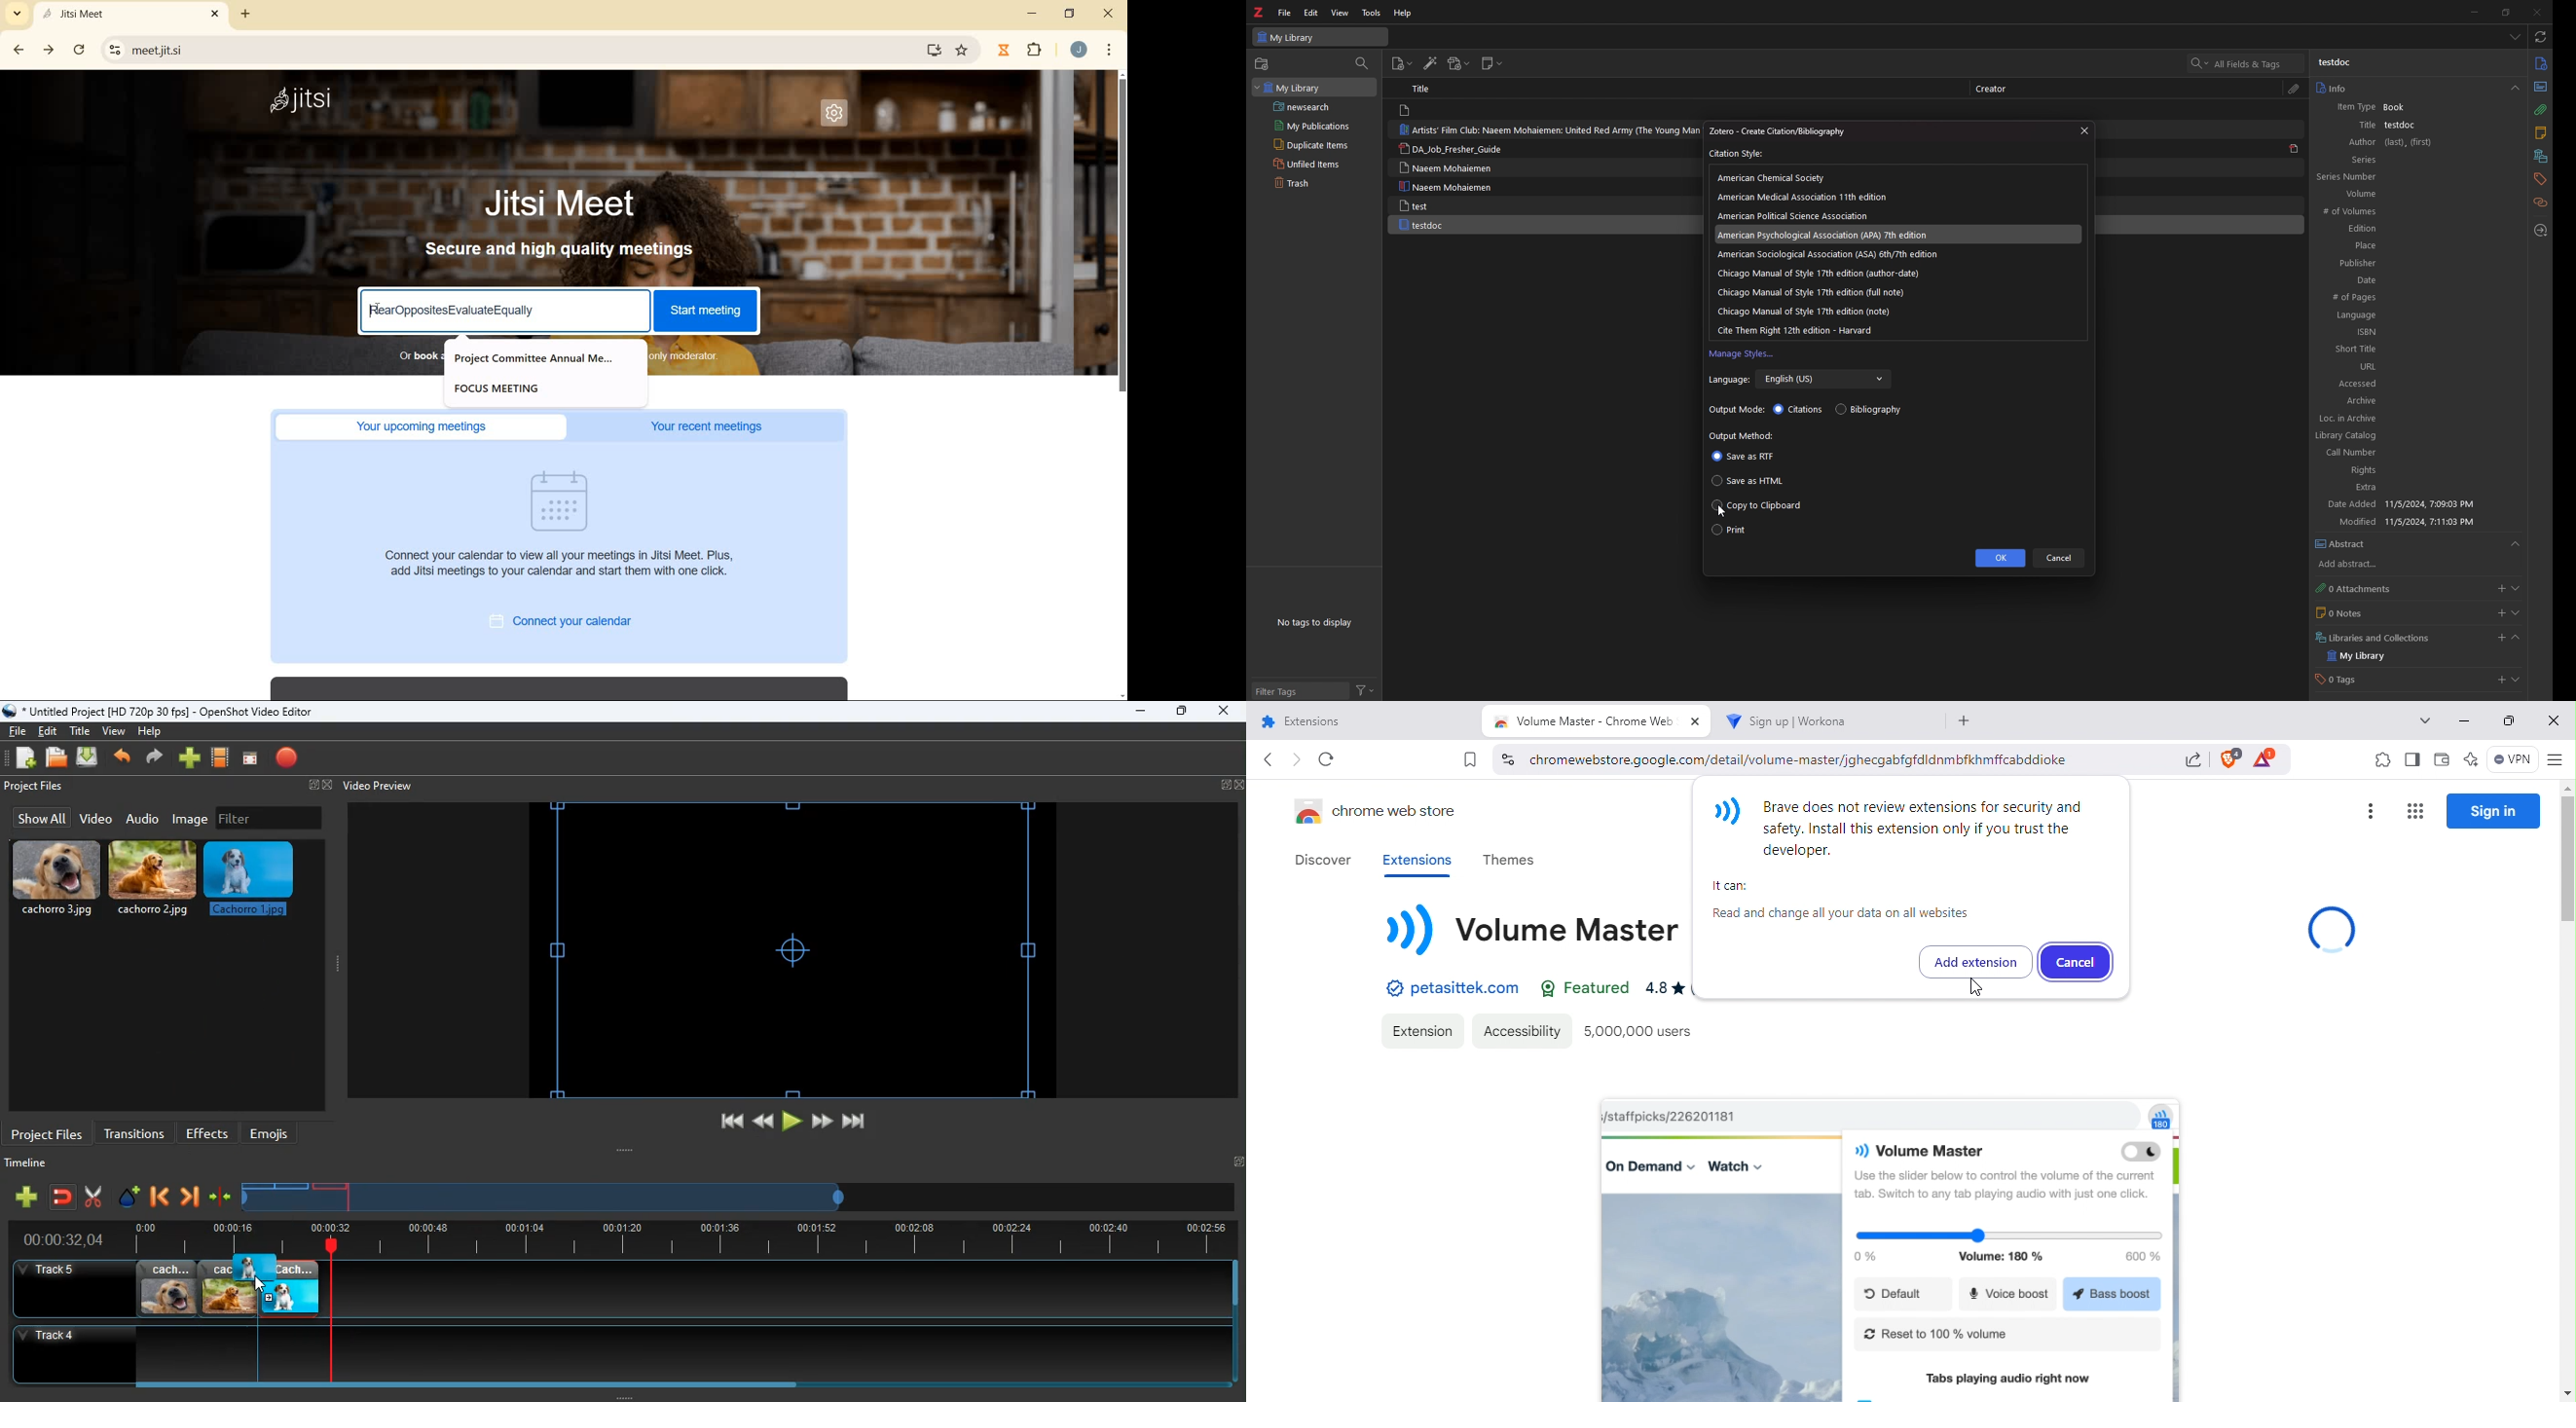 This screenshot has width=2576, height=1428. I want to click on Horizontal slide bar, so click(671, 1385).